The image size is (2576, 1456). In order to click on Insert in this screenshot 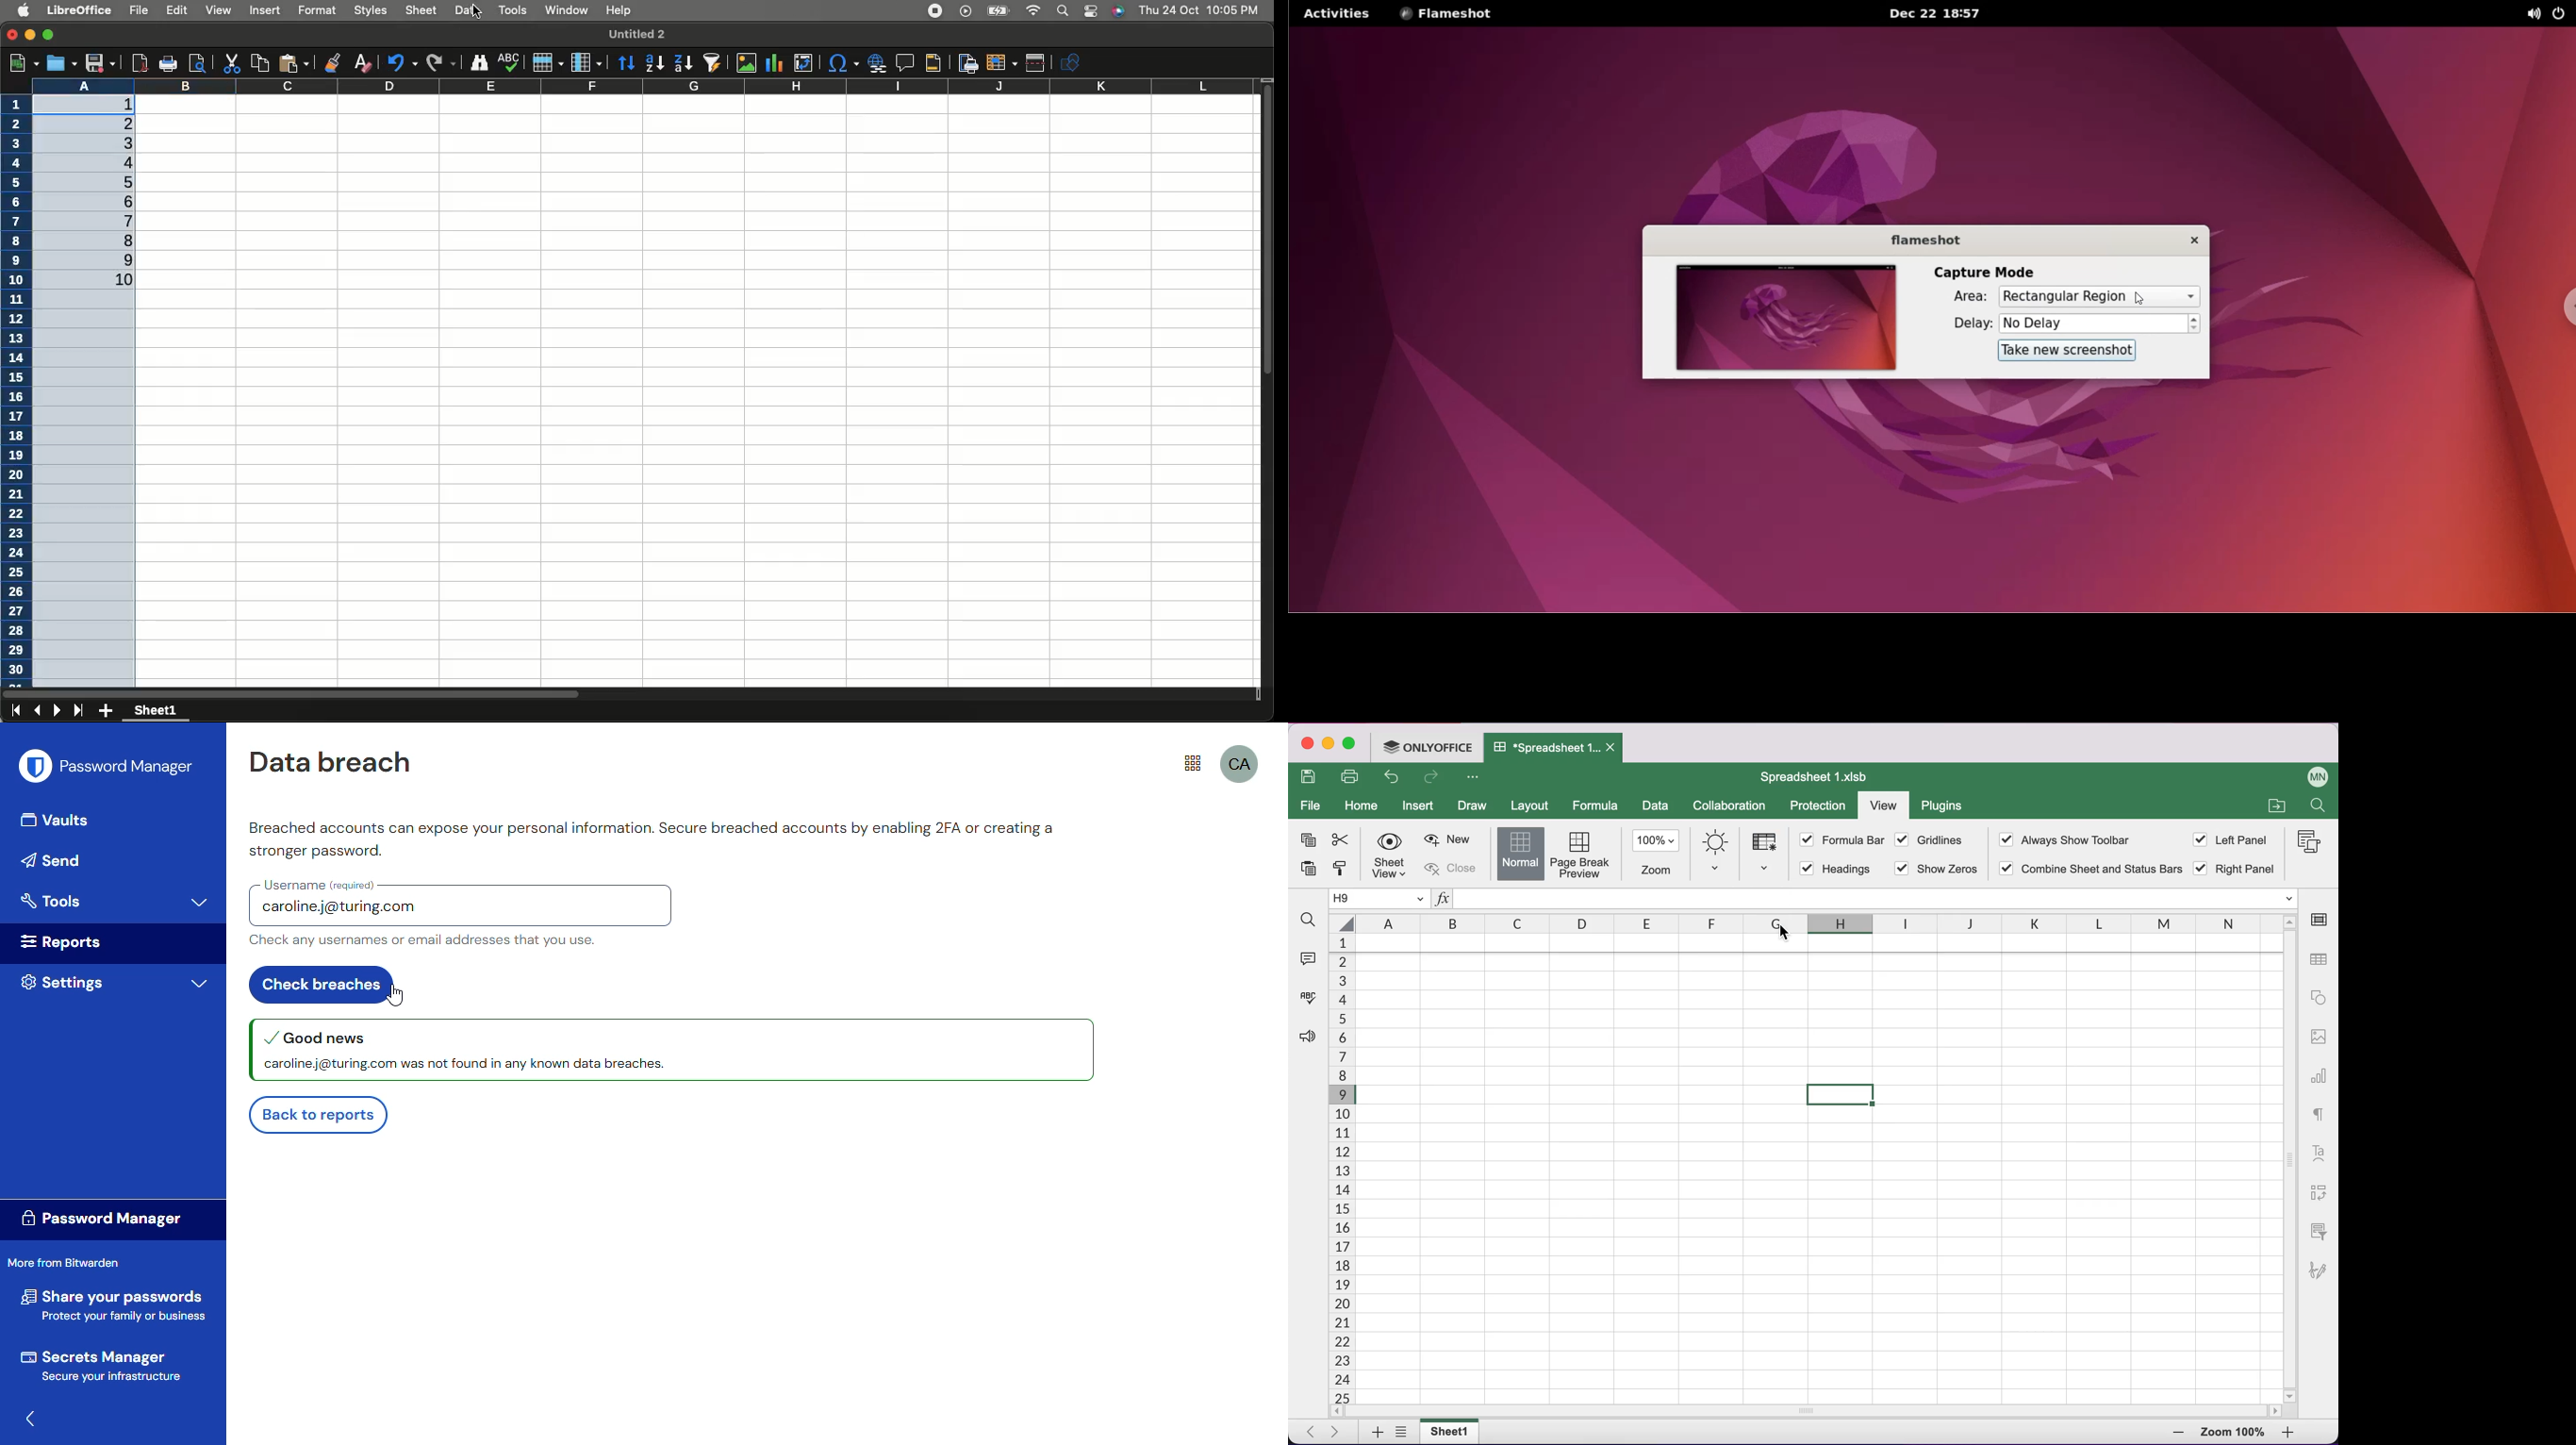, I will do `click(267, 12)`.